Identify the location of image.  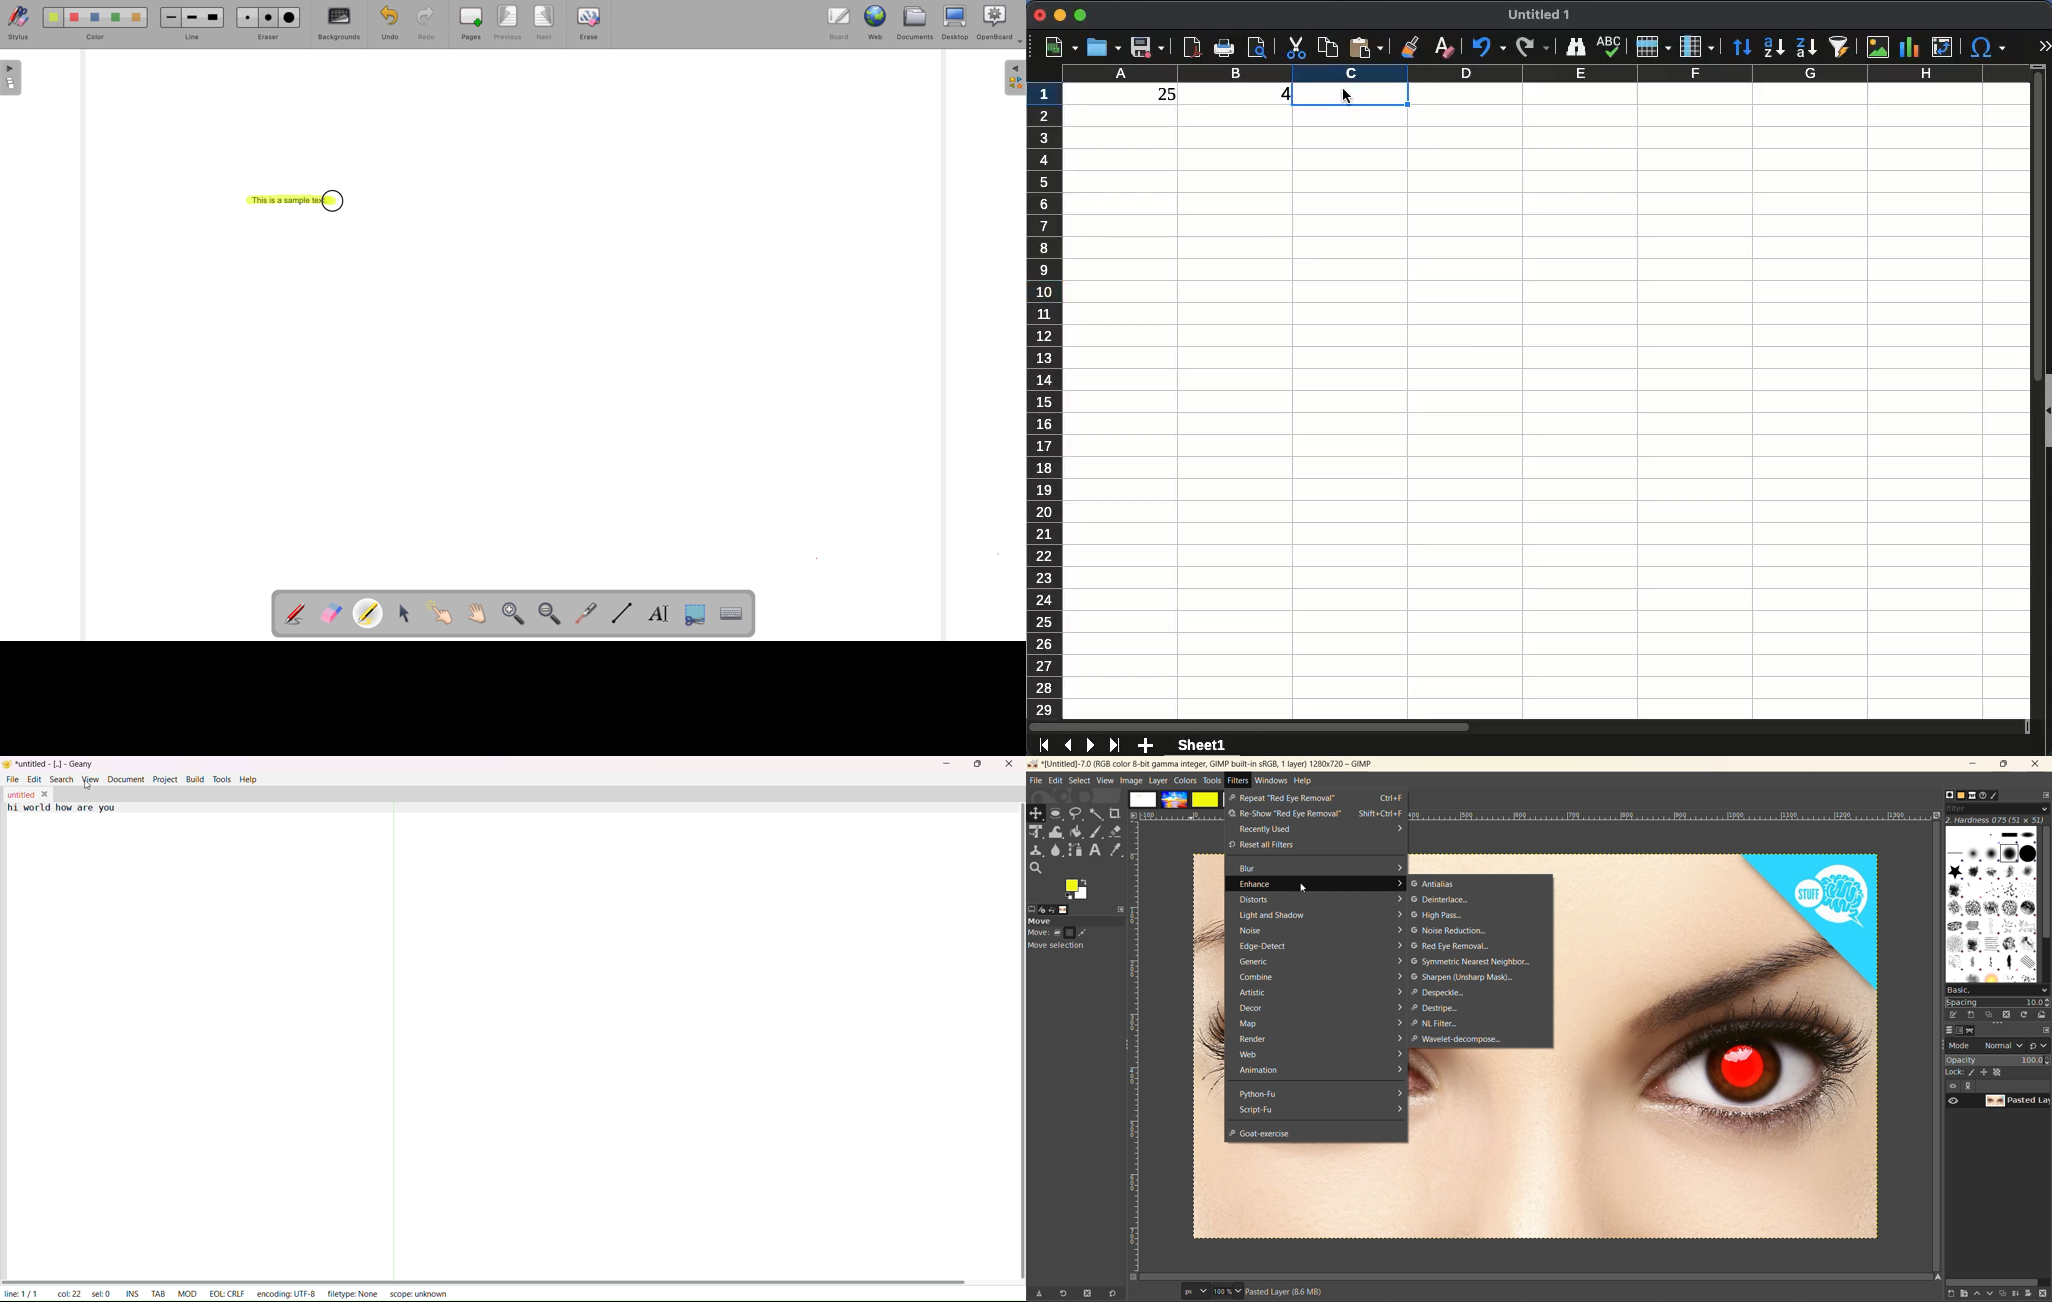
(1878, 48).